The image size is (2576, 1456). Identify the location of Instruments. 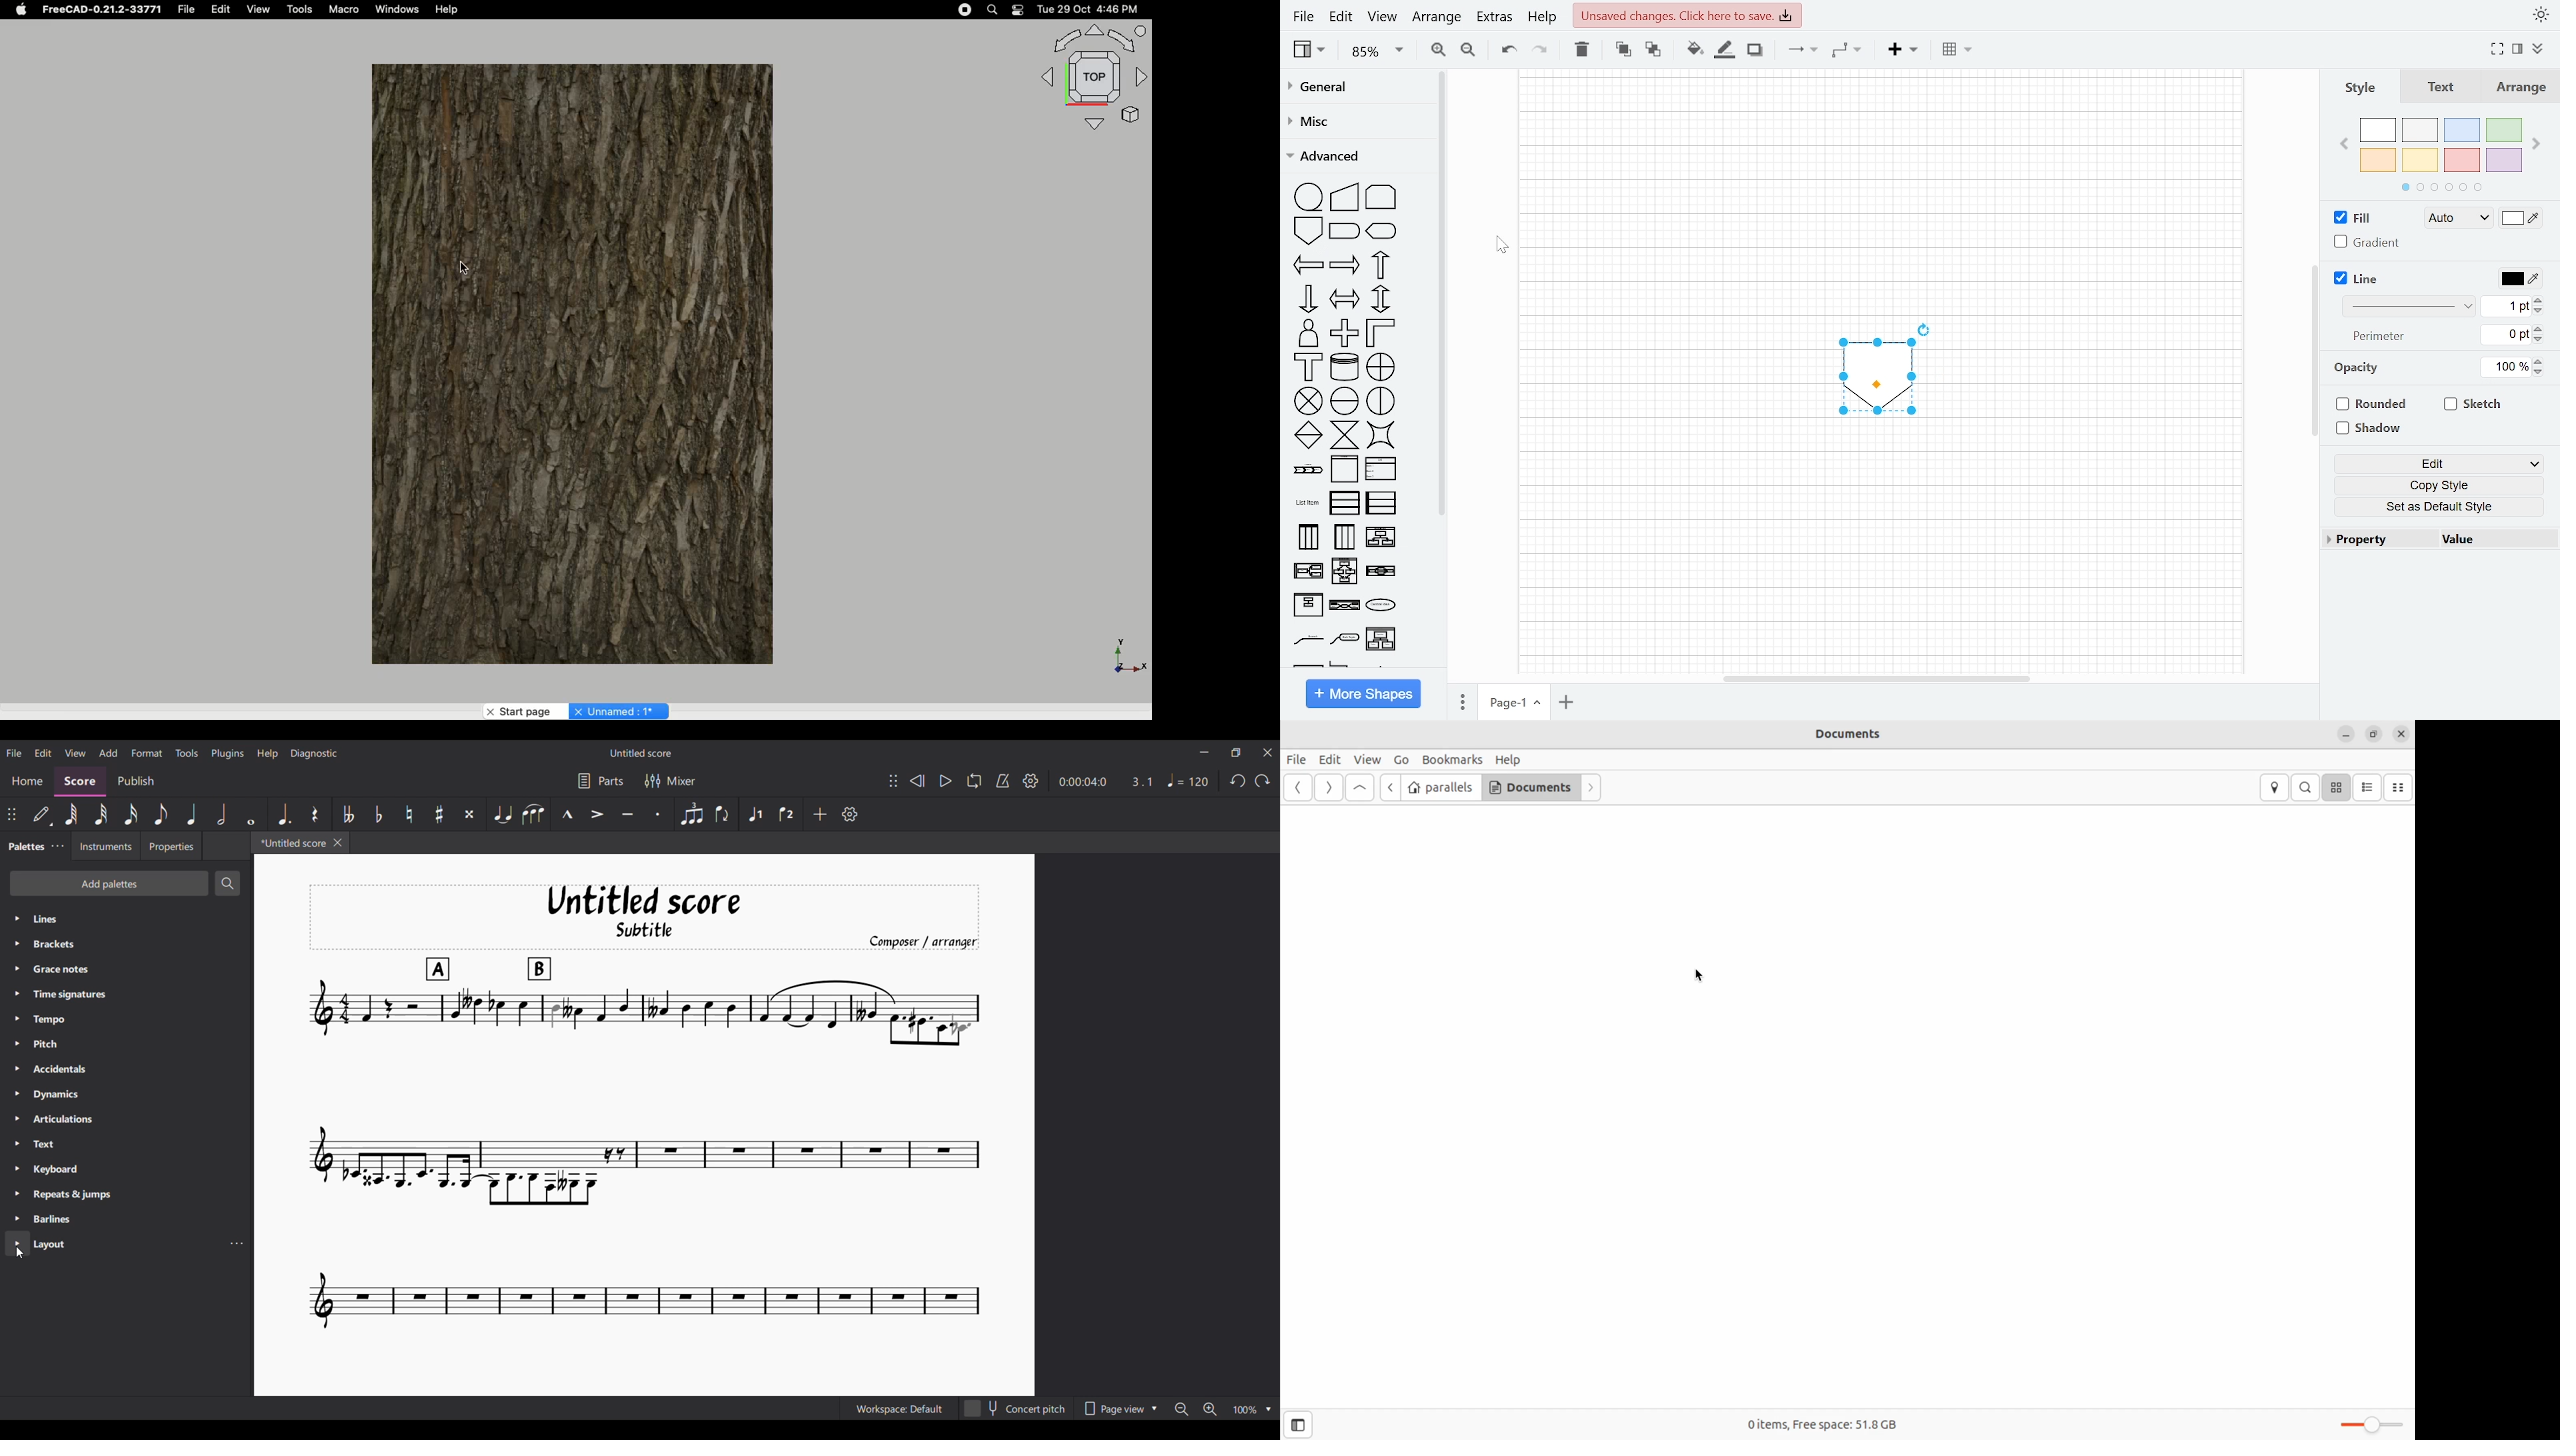
(105, 846).